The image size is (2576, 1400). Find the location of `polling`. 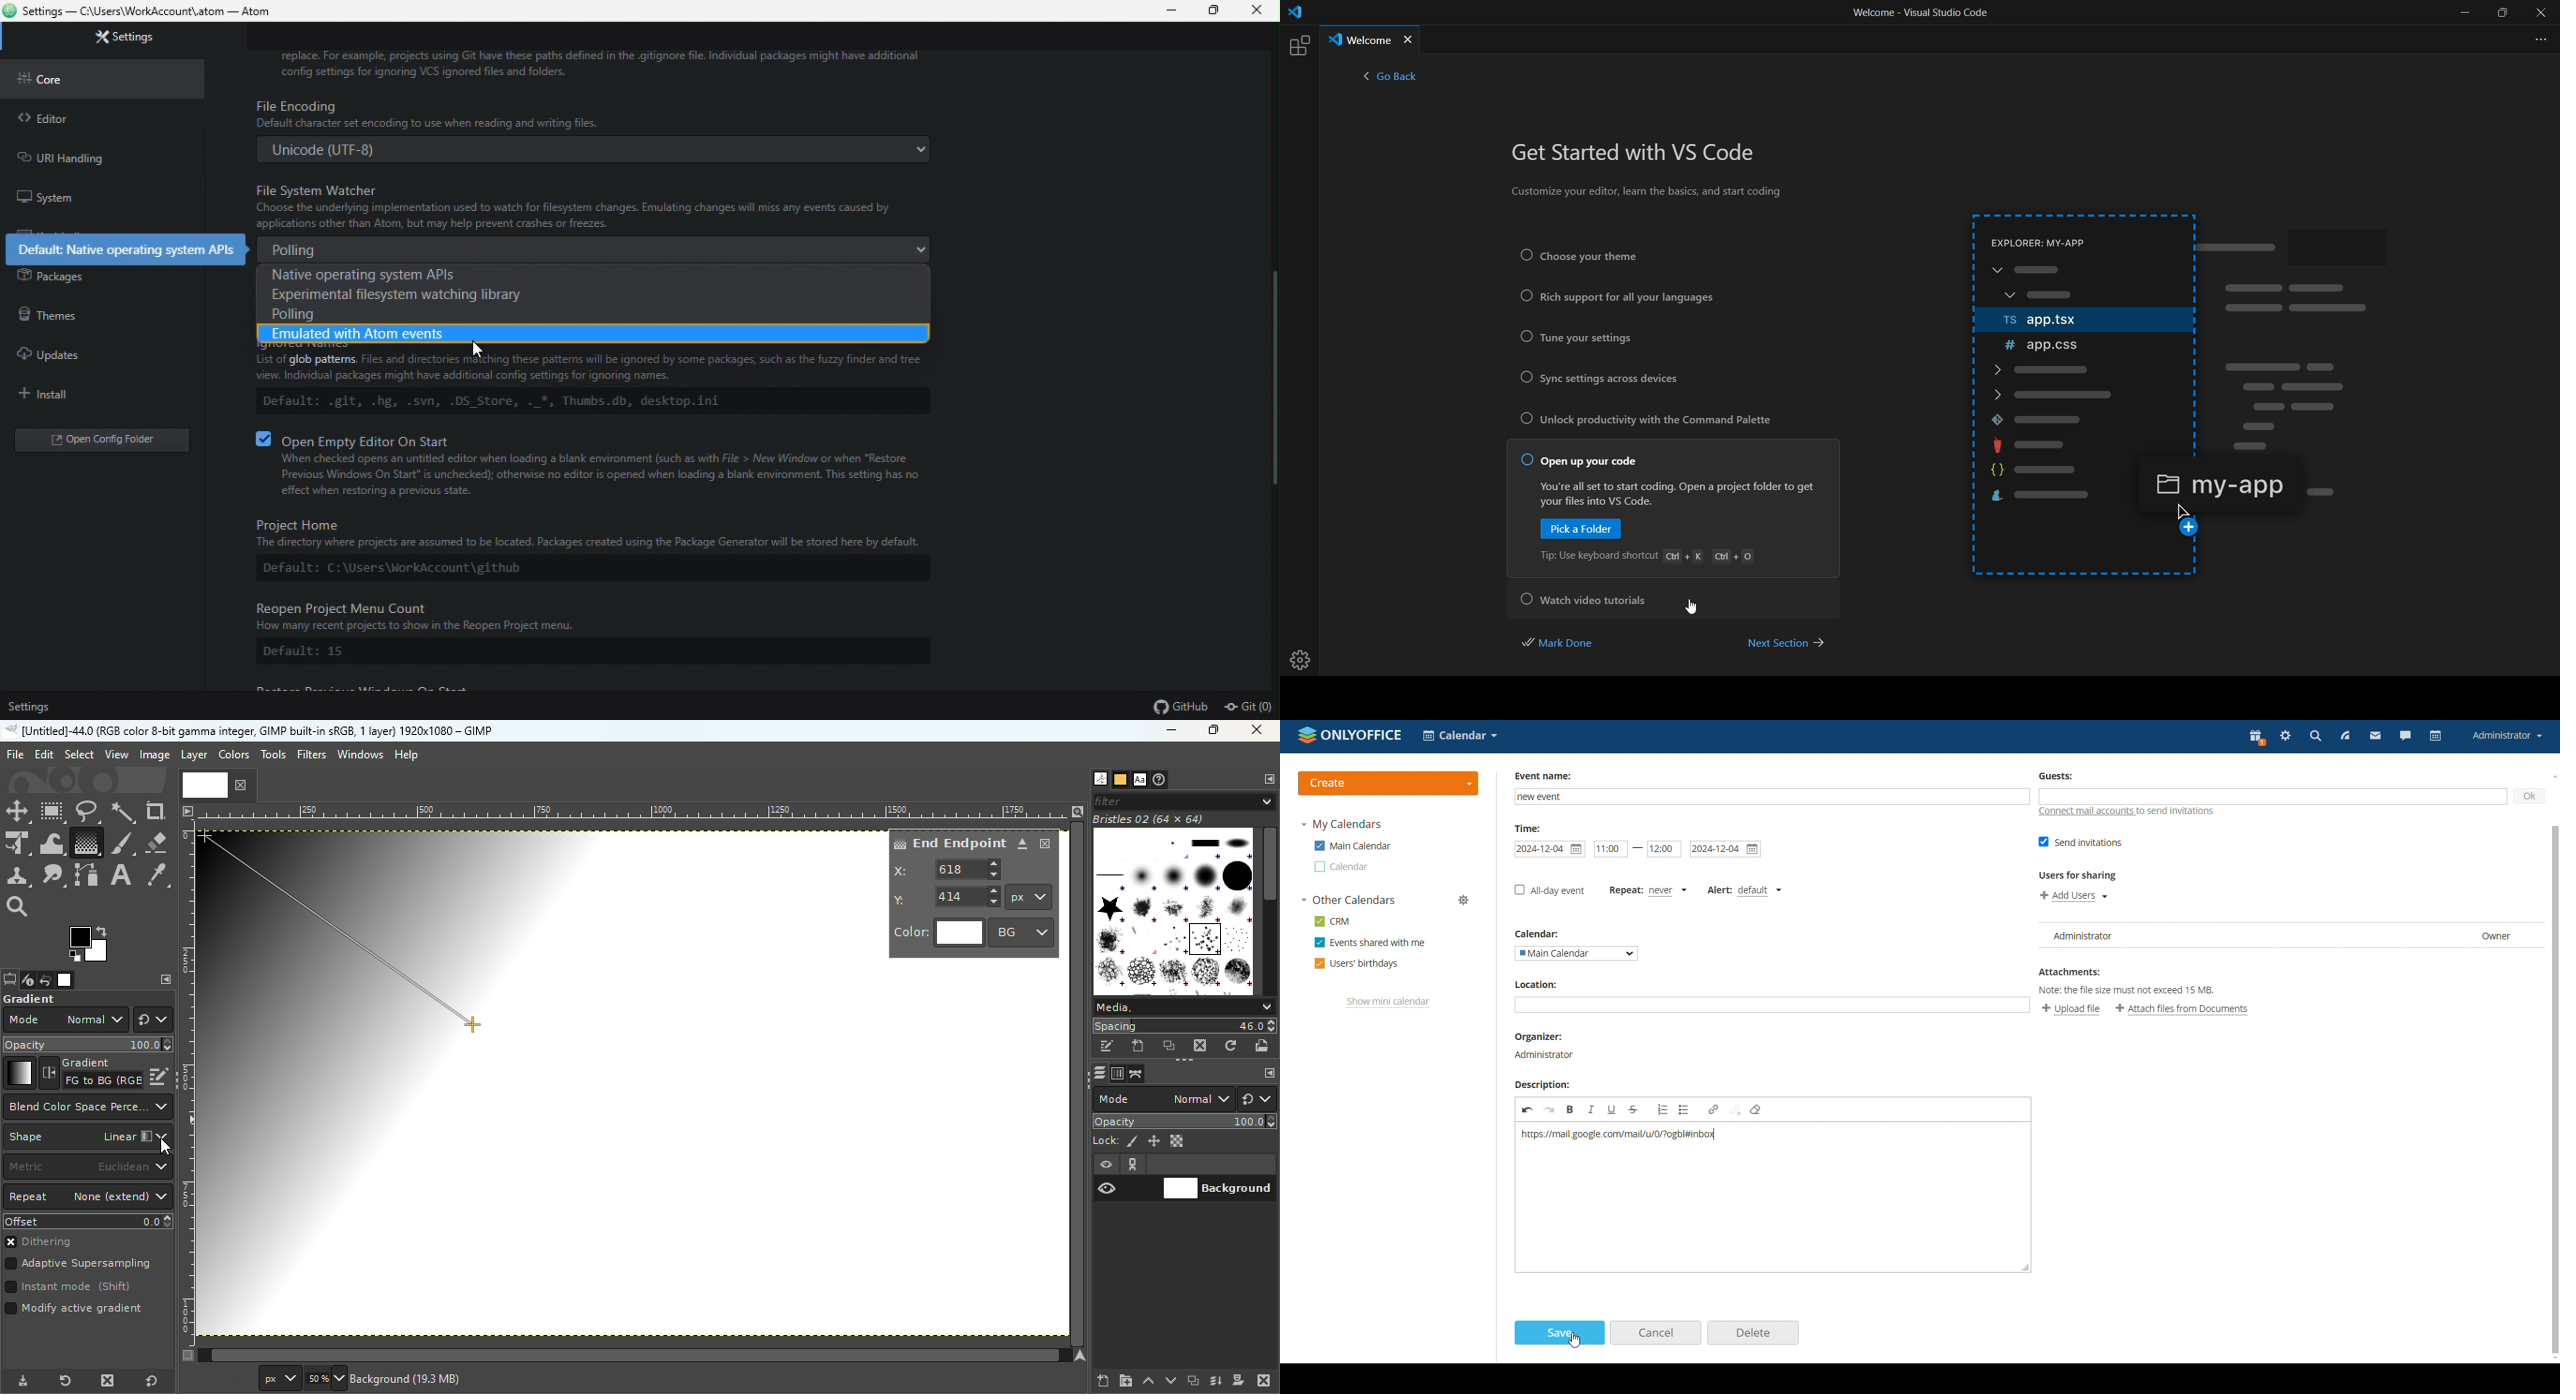

polling is located at coordinates (594, 250).